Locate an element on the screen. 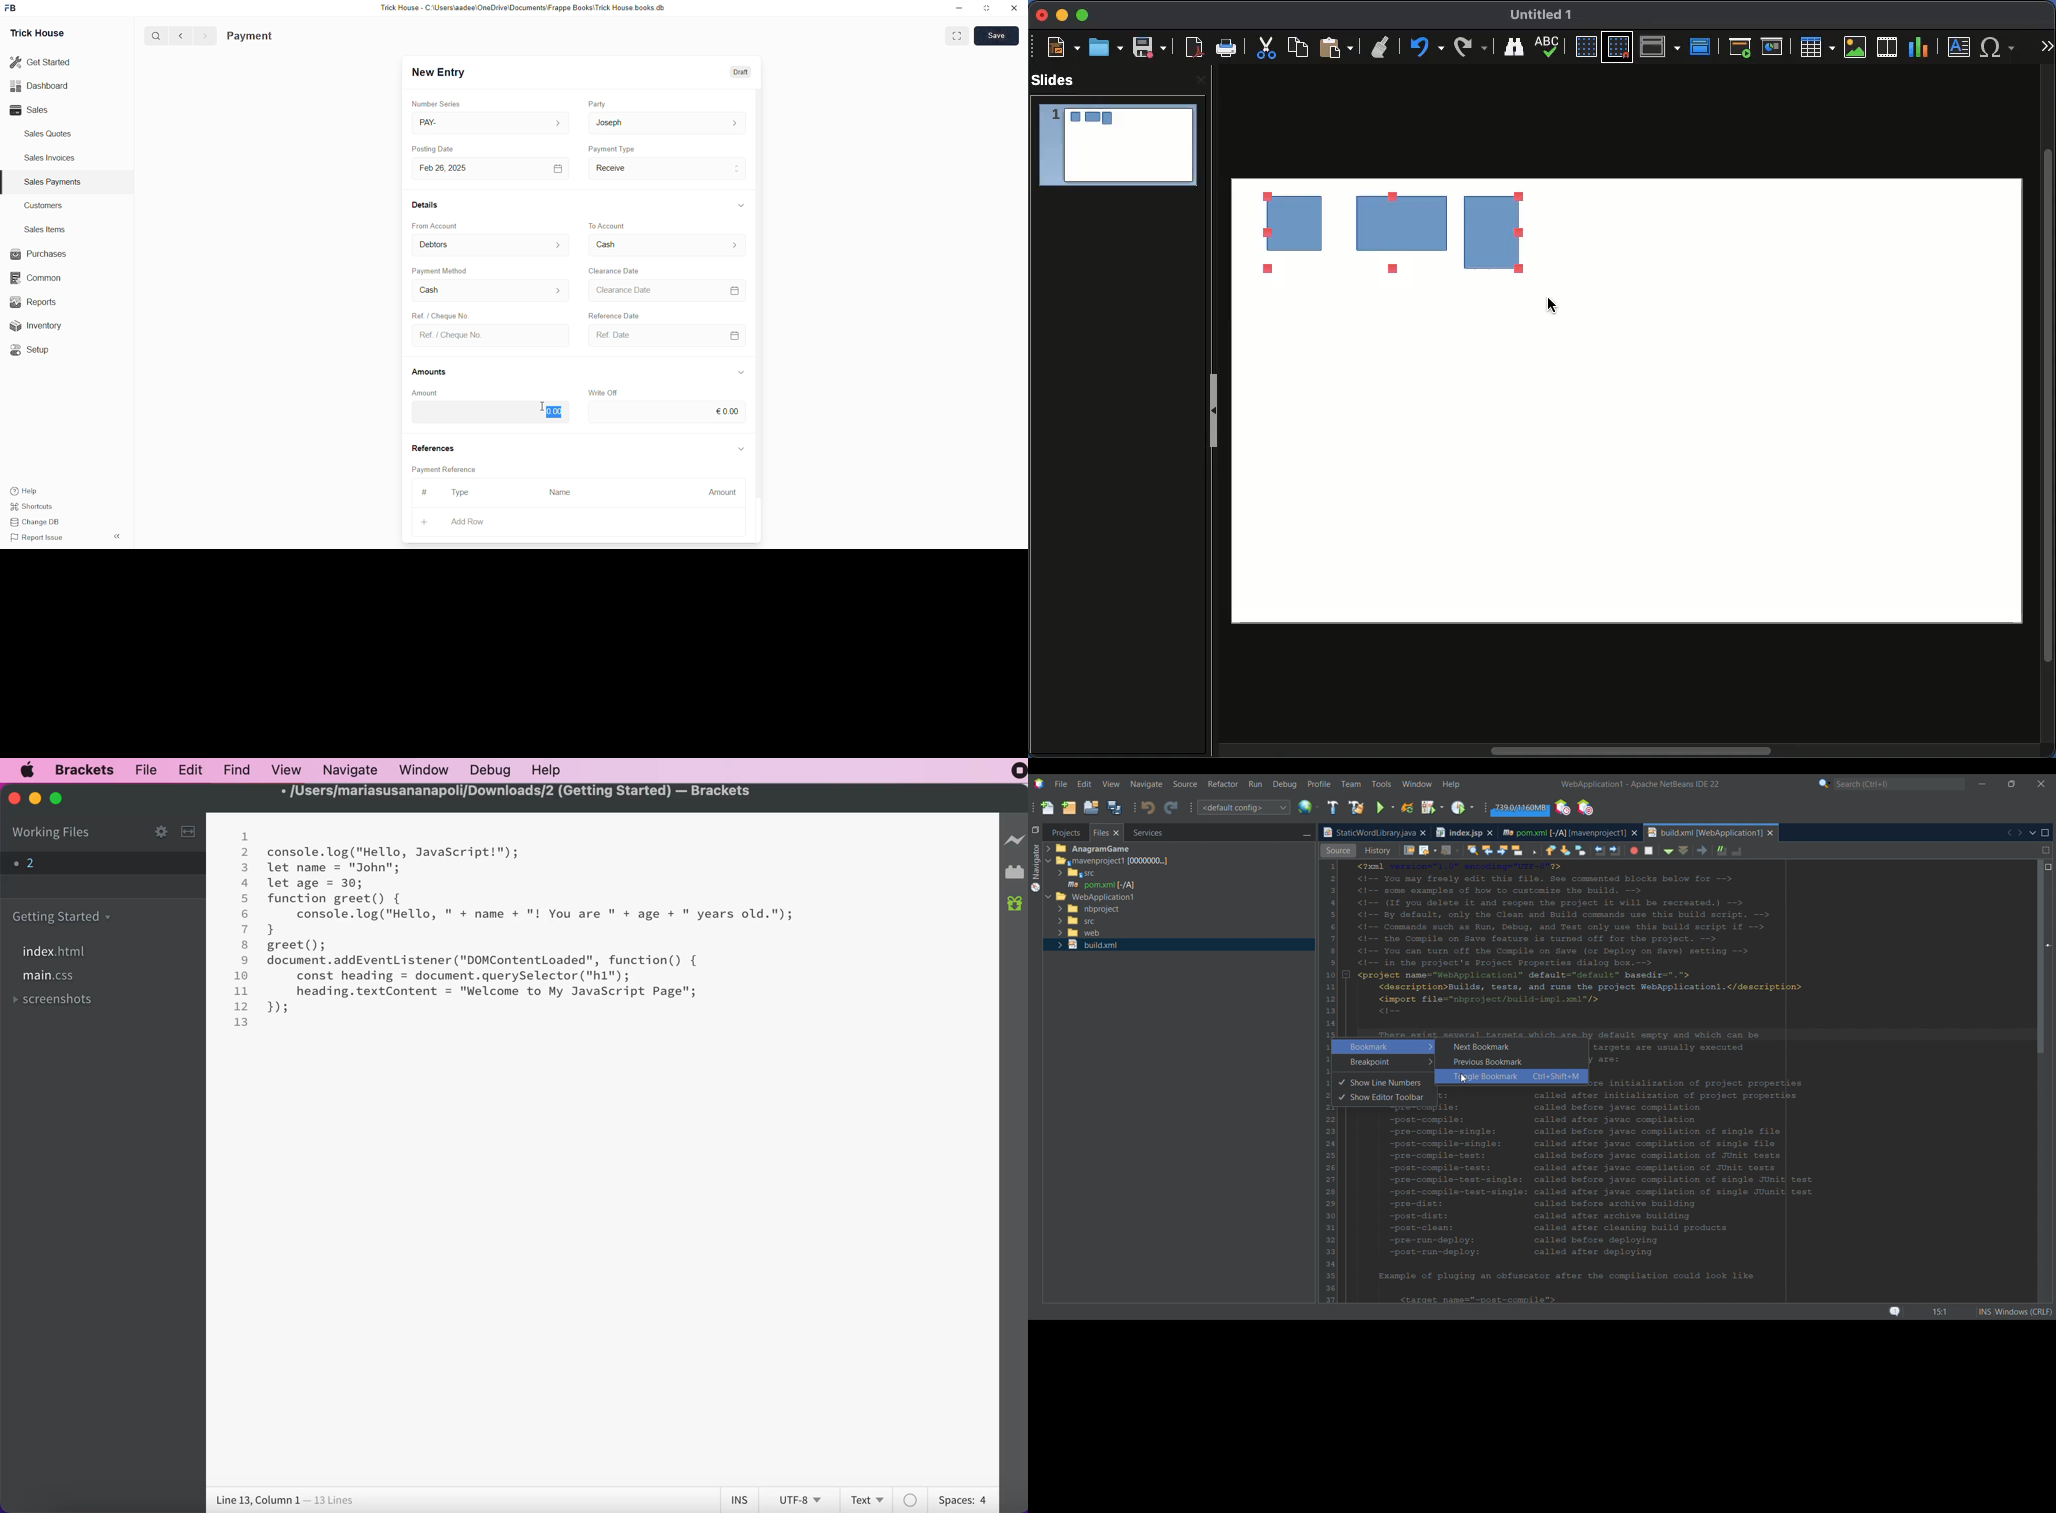 The image size is (2072, 1540). From Account is located at coordinates (492, 245).